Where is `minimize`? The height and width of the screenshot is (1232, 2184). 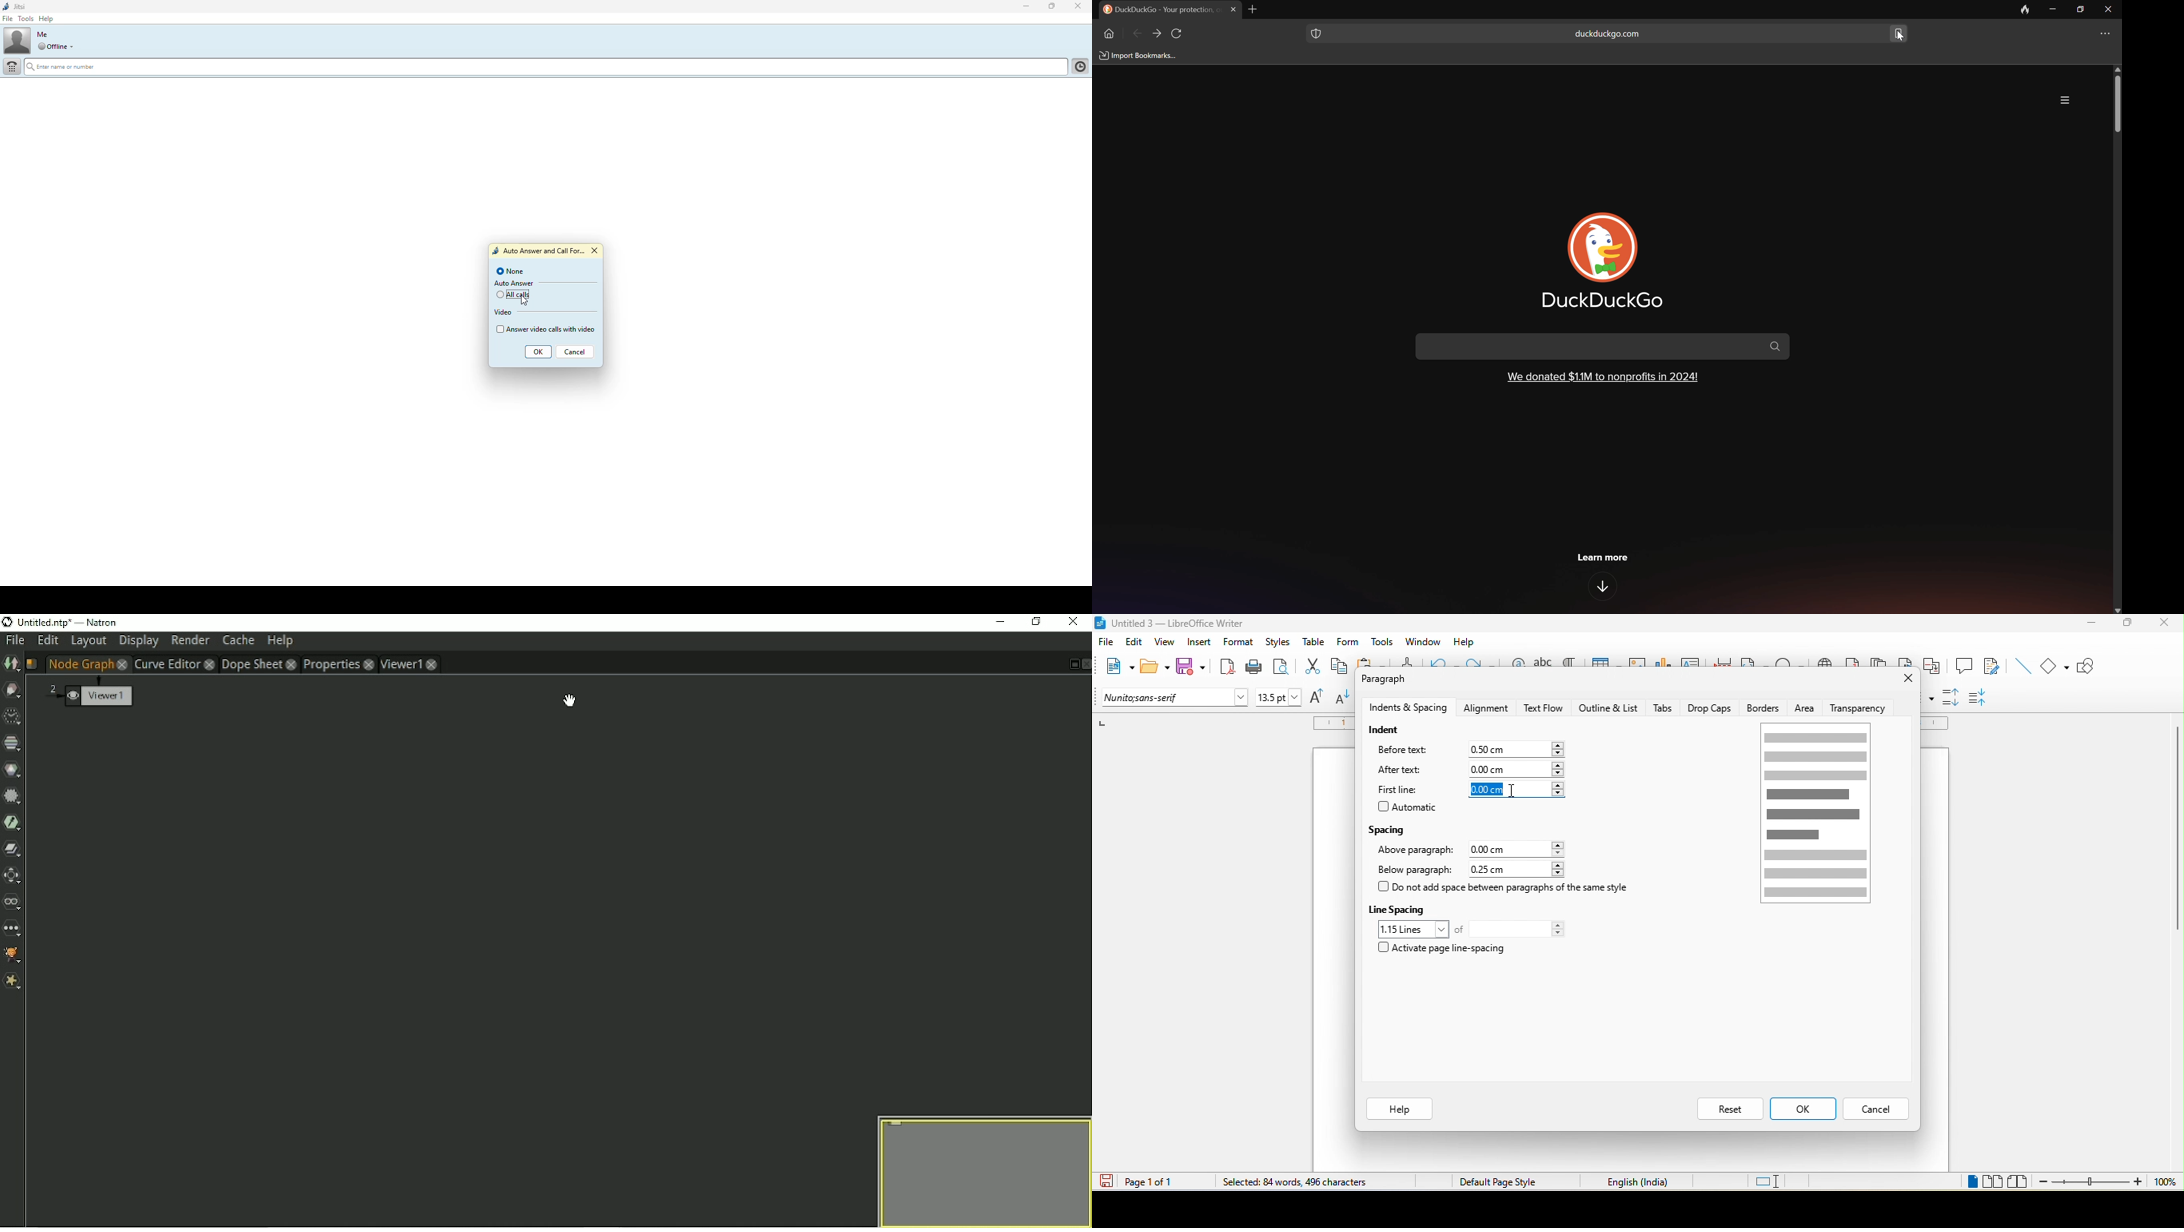 minimize is located at coordinates (2090, 624).